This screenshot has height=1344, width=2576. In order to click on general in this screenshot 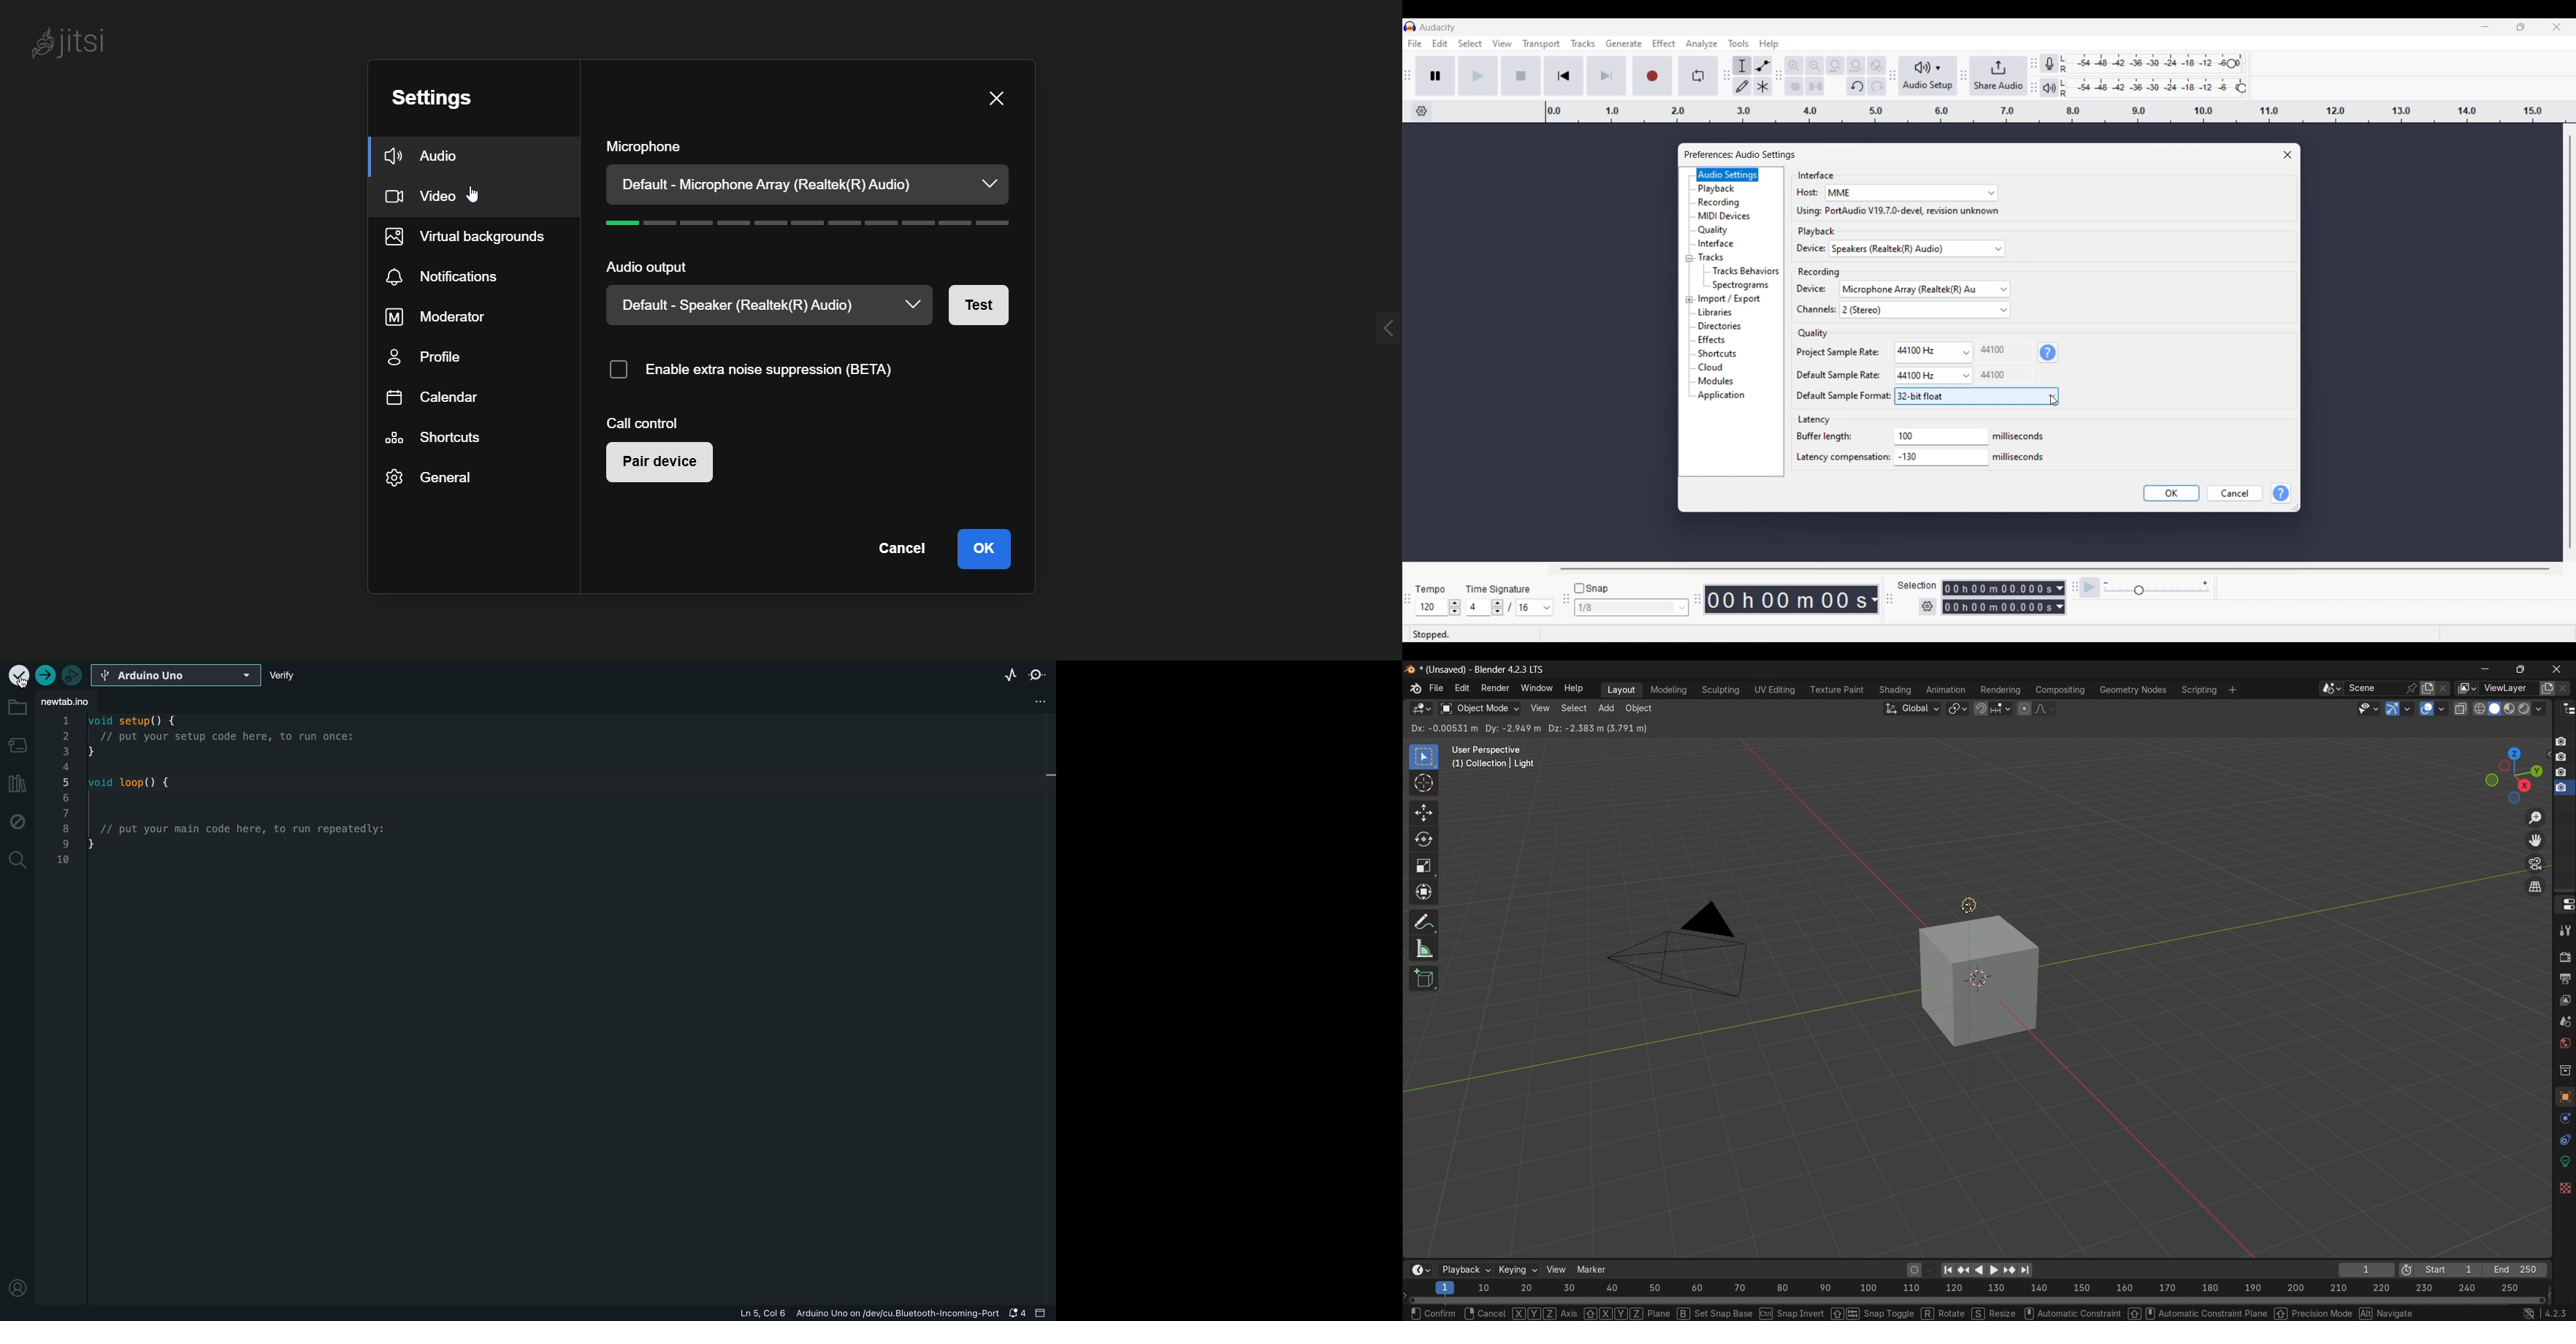, I will do `click(430, 479)`.